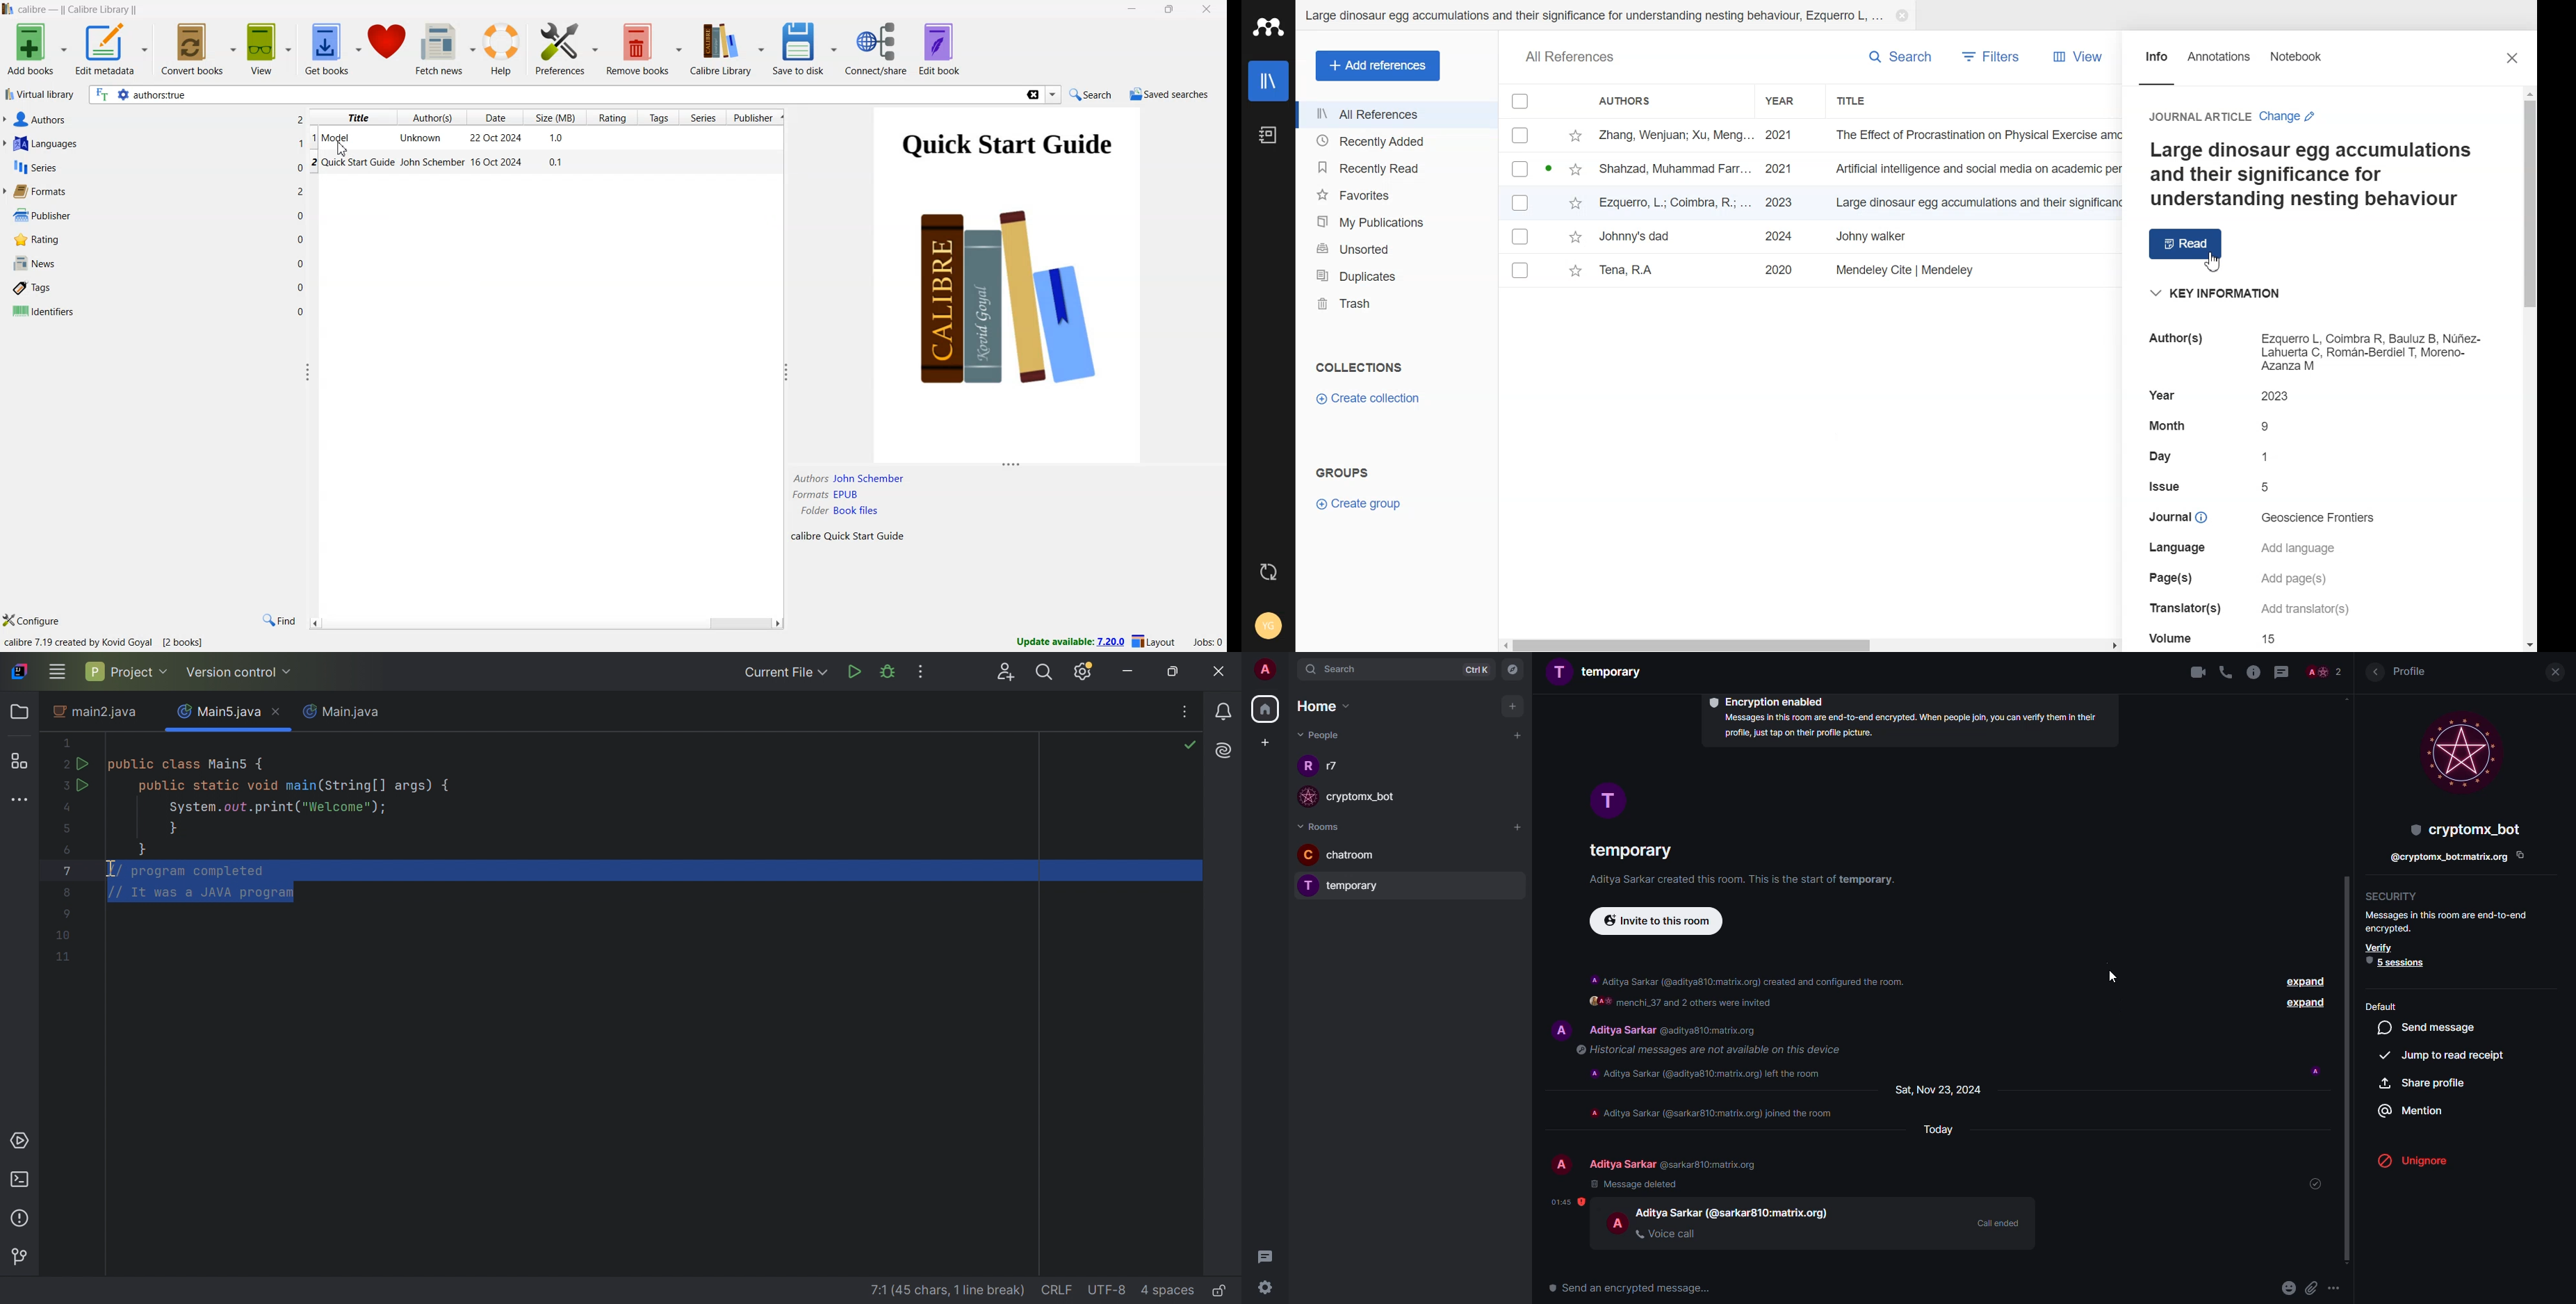 The height and width of the screenshot is (1316, 2576). What do you see at coordinates (1766, 1004) in the screenshot?
I see `text` at bounding box center [1766, 1004].